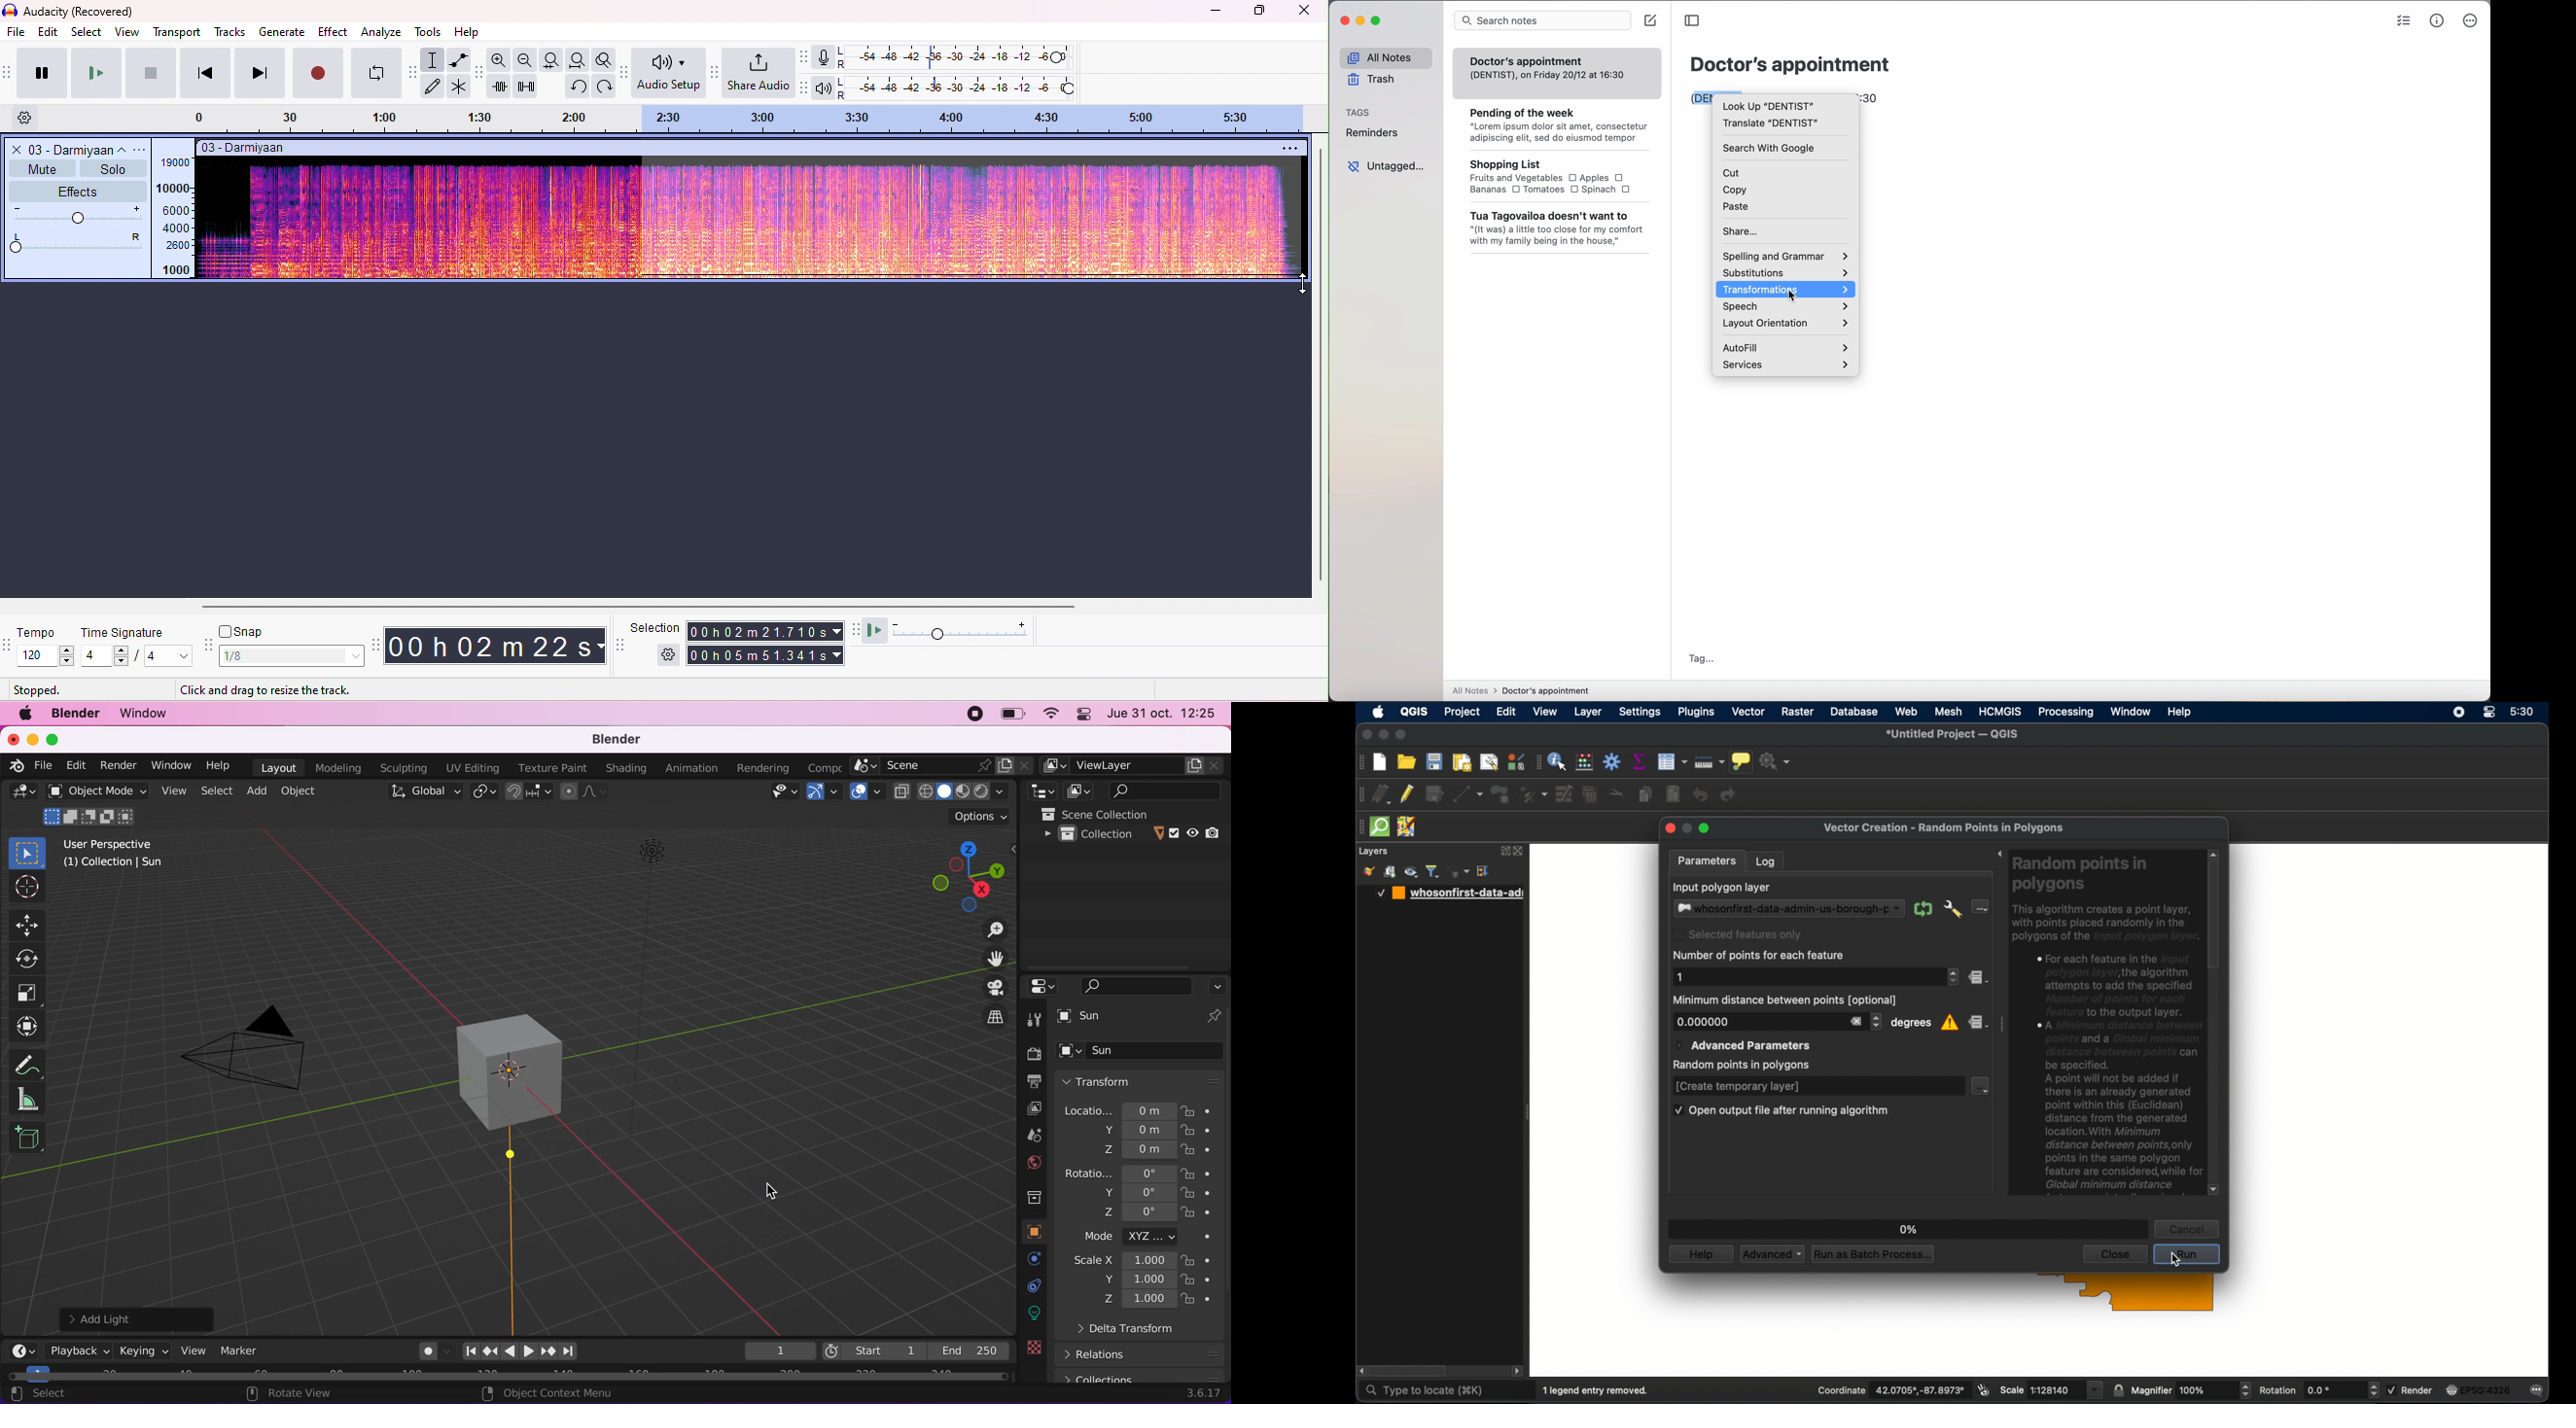 The image size is (2576, 1428). What do you see at coordinates (489, 1353) in the screenshot?
I see `Jump to keyframe` at bounding box center [489, 1353].